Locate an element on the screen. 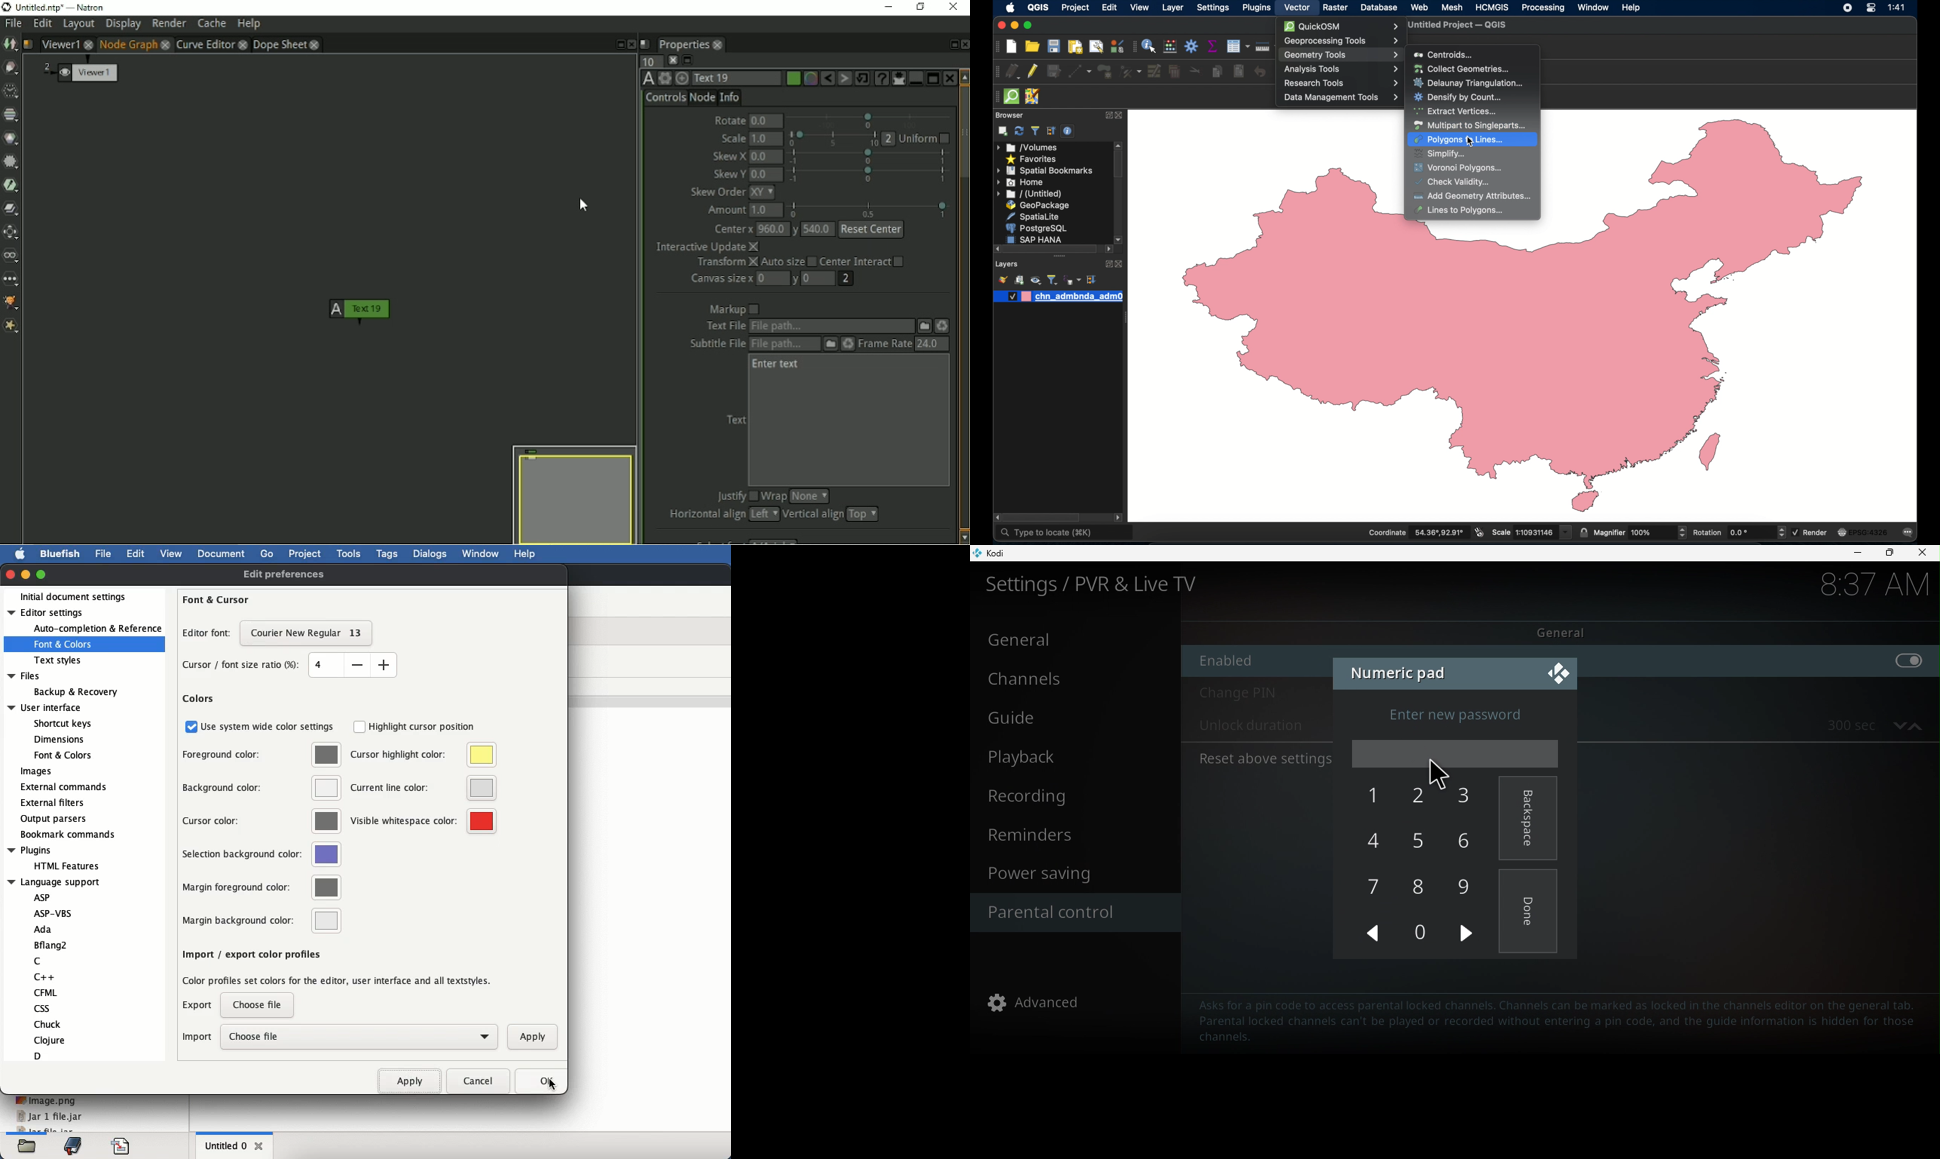 This screenshot has height=1176, width=1960. Time is located at coordinates (11, 91).